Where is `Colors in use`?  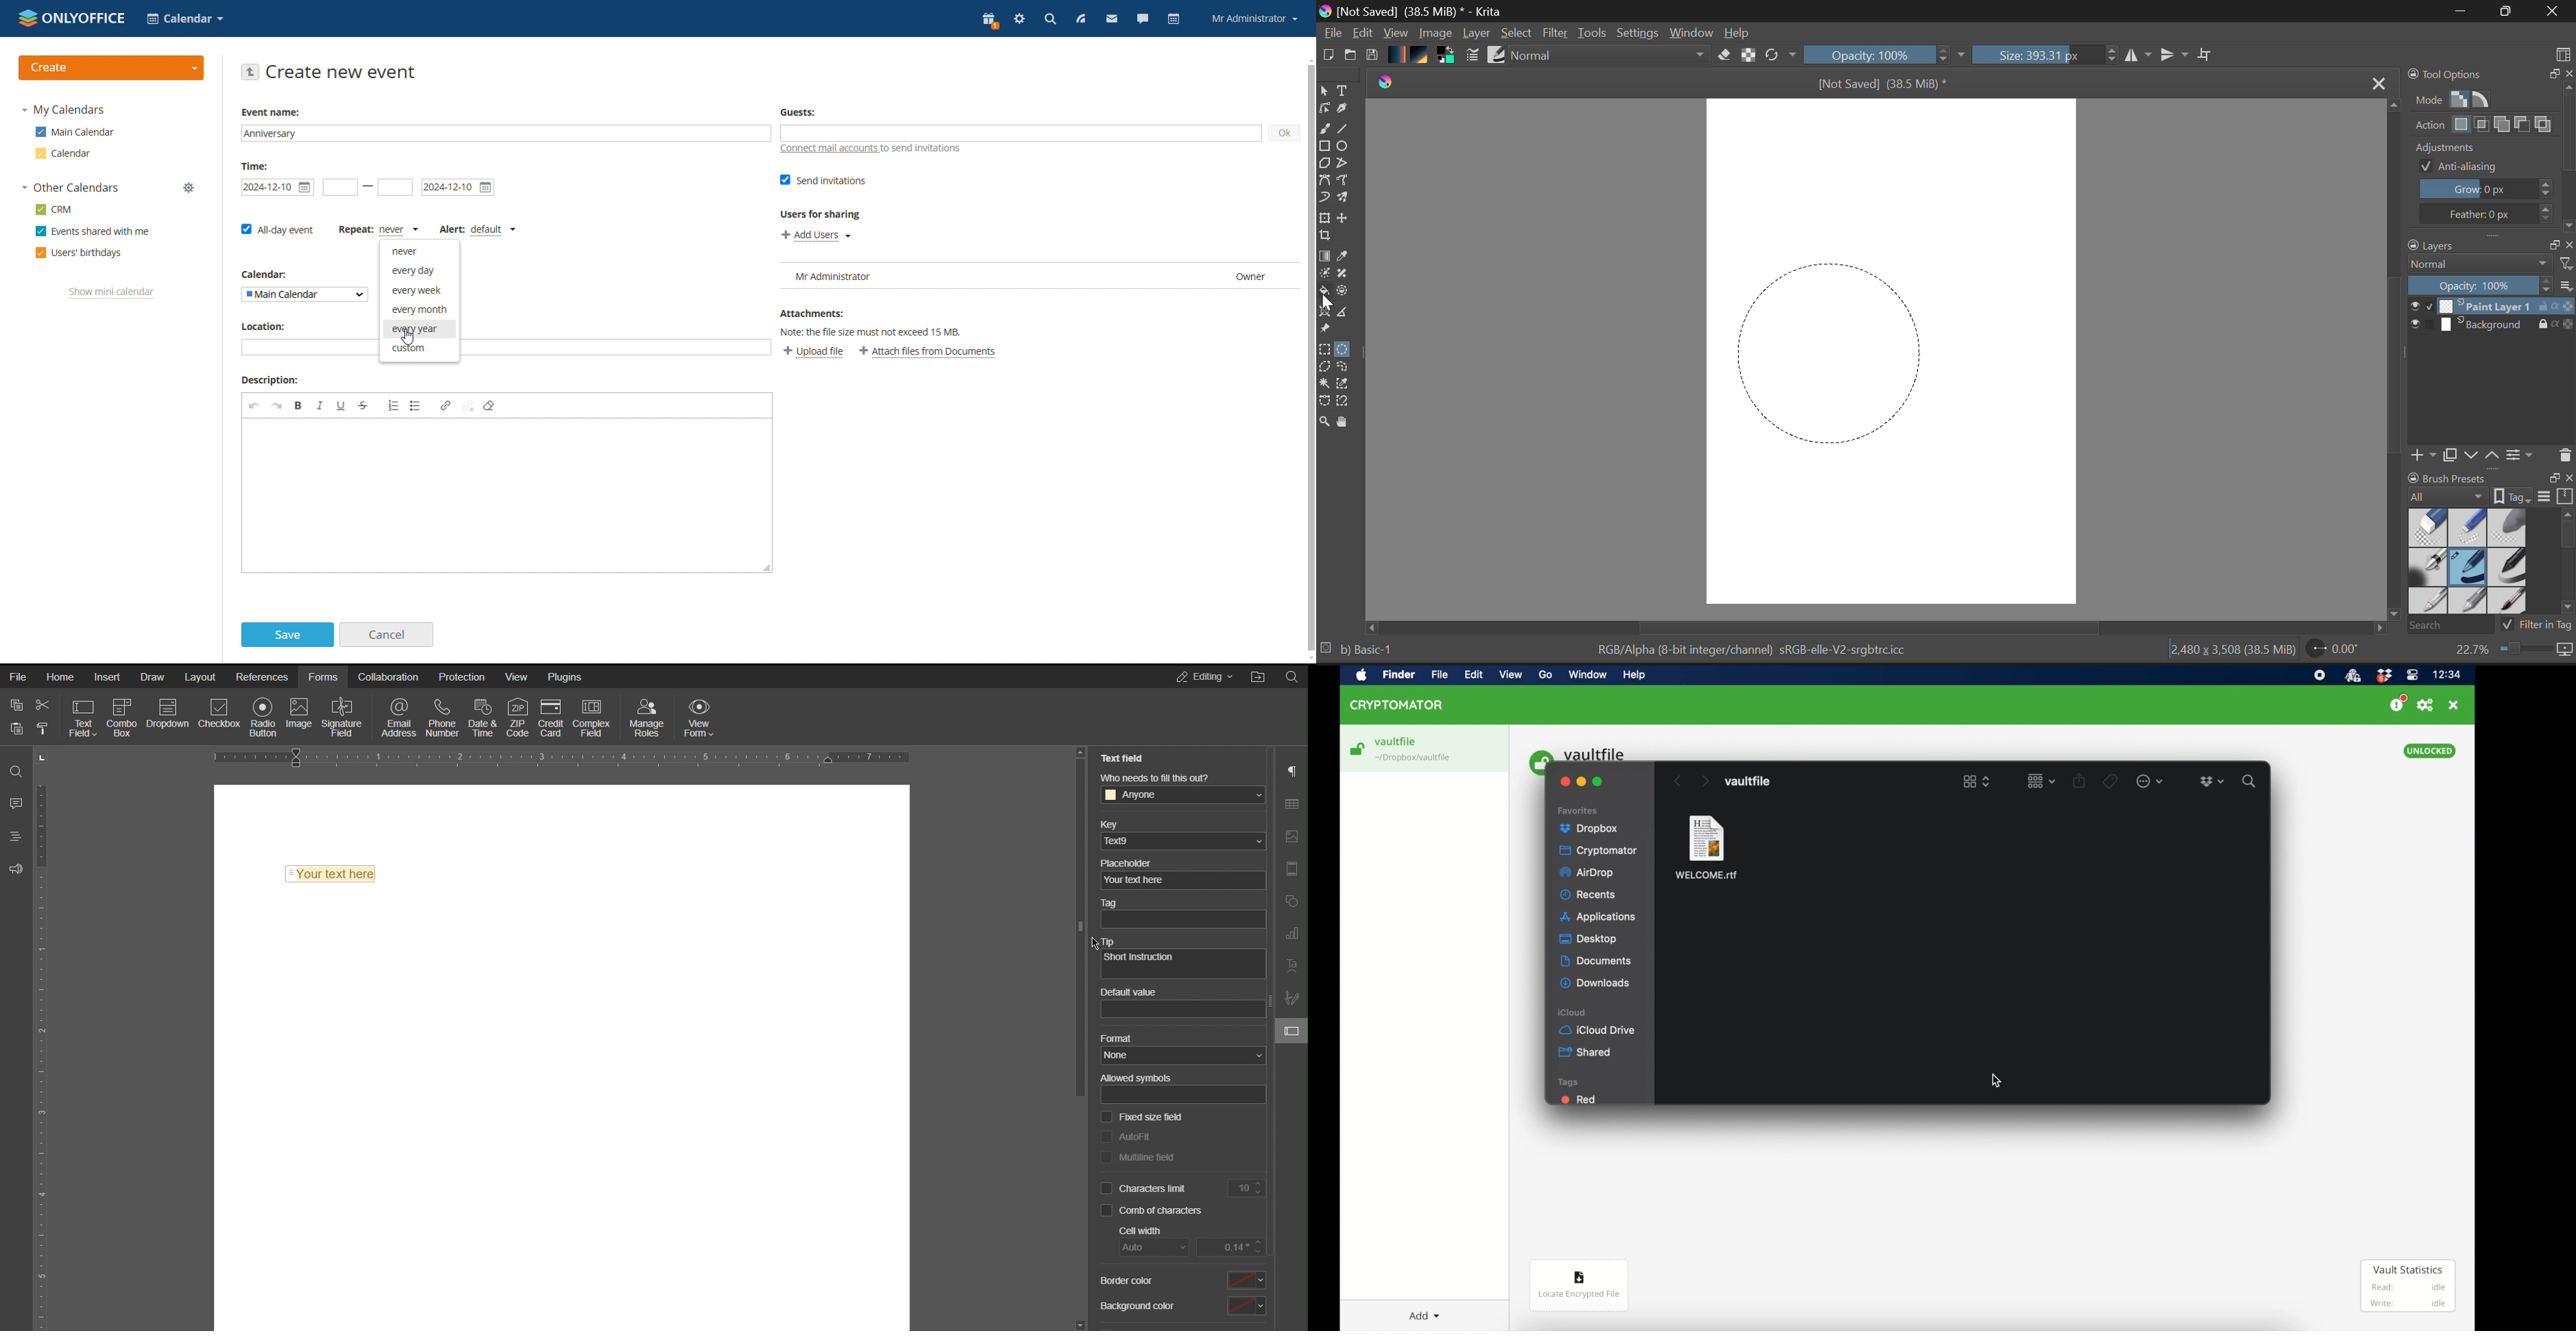 Colors in use is located at coordinates (1445, 56).